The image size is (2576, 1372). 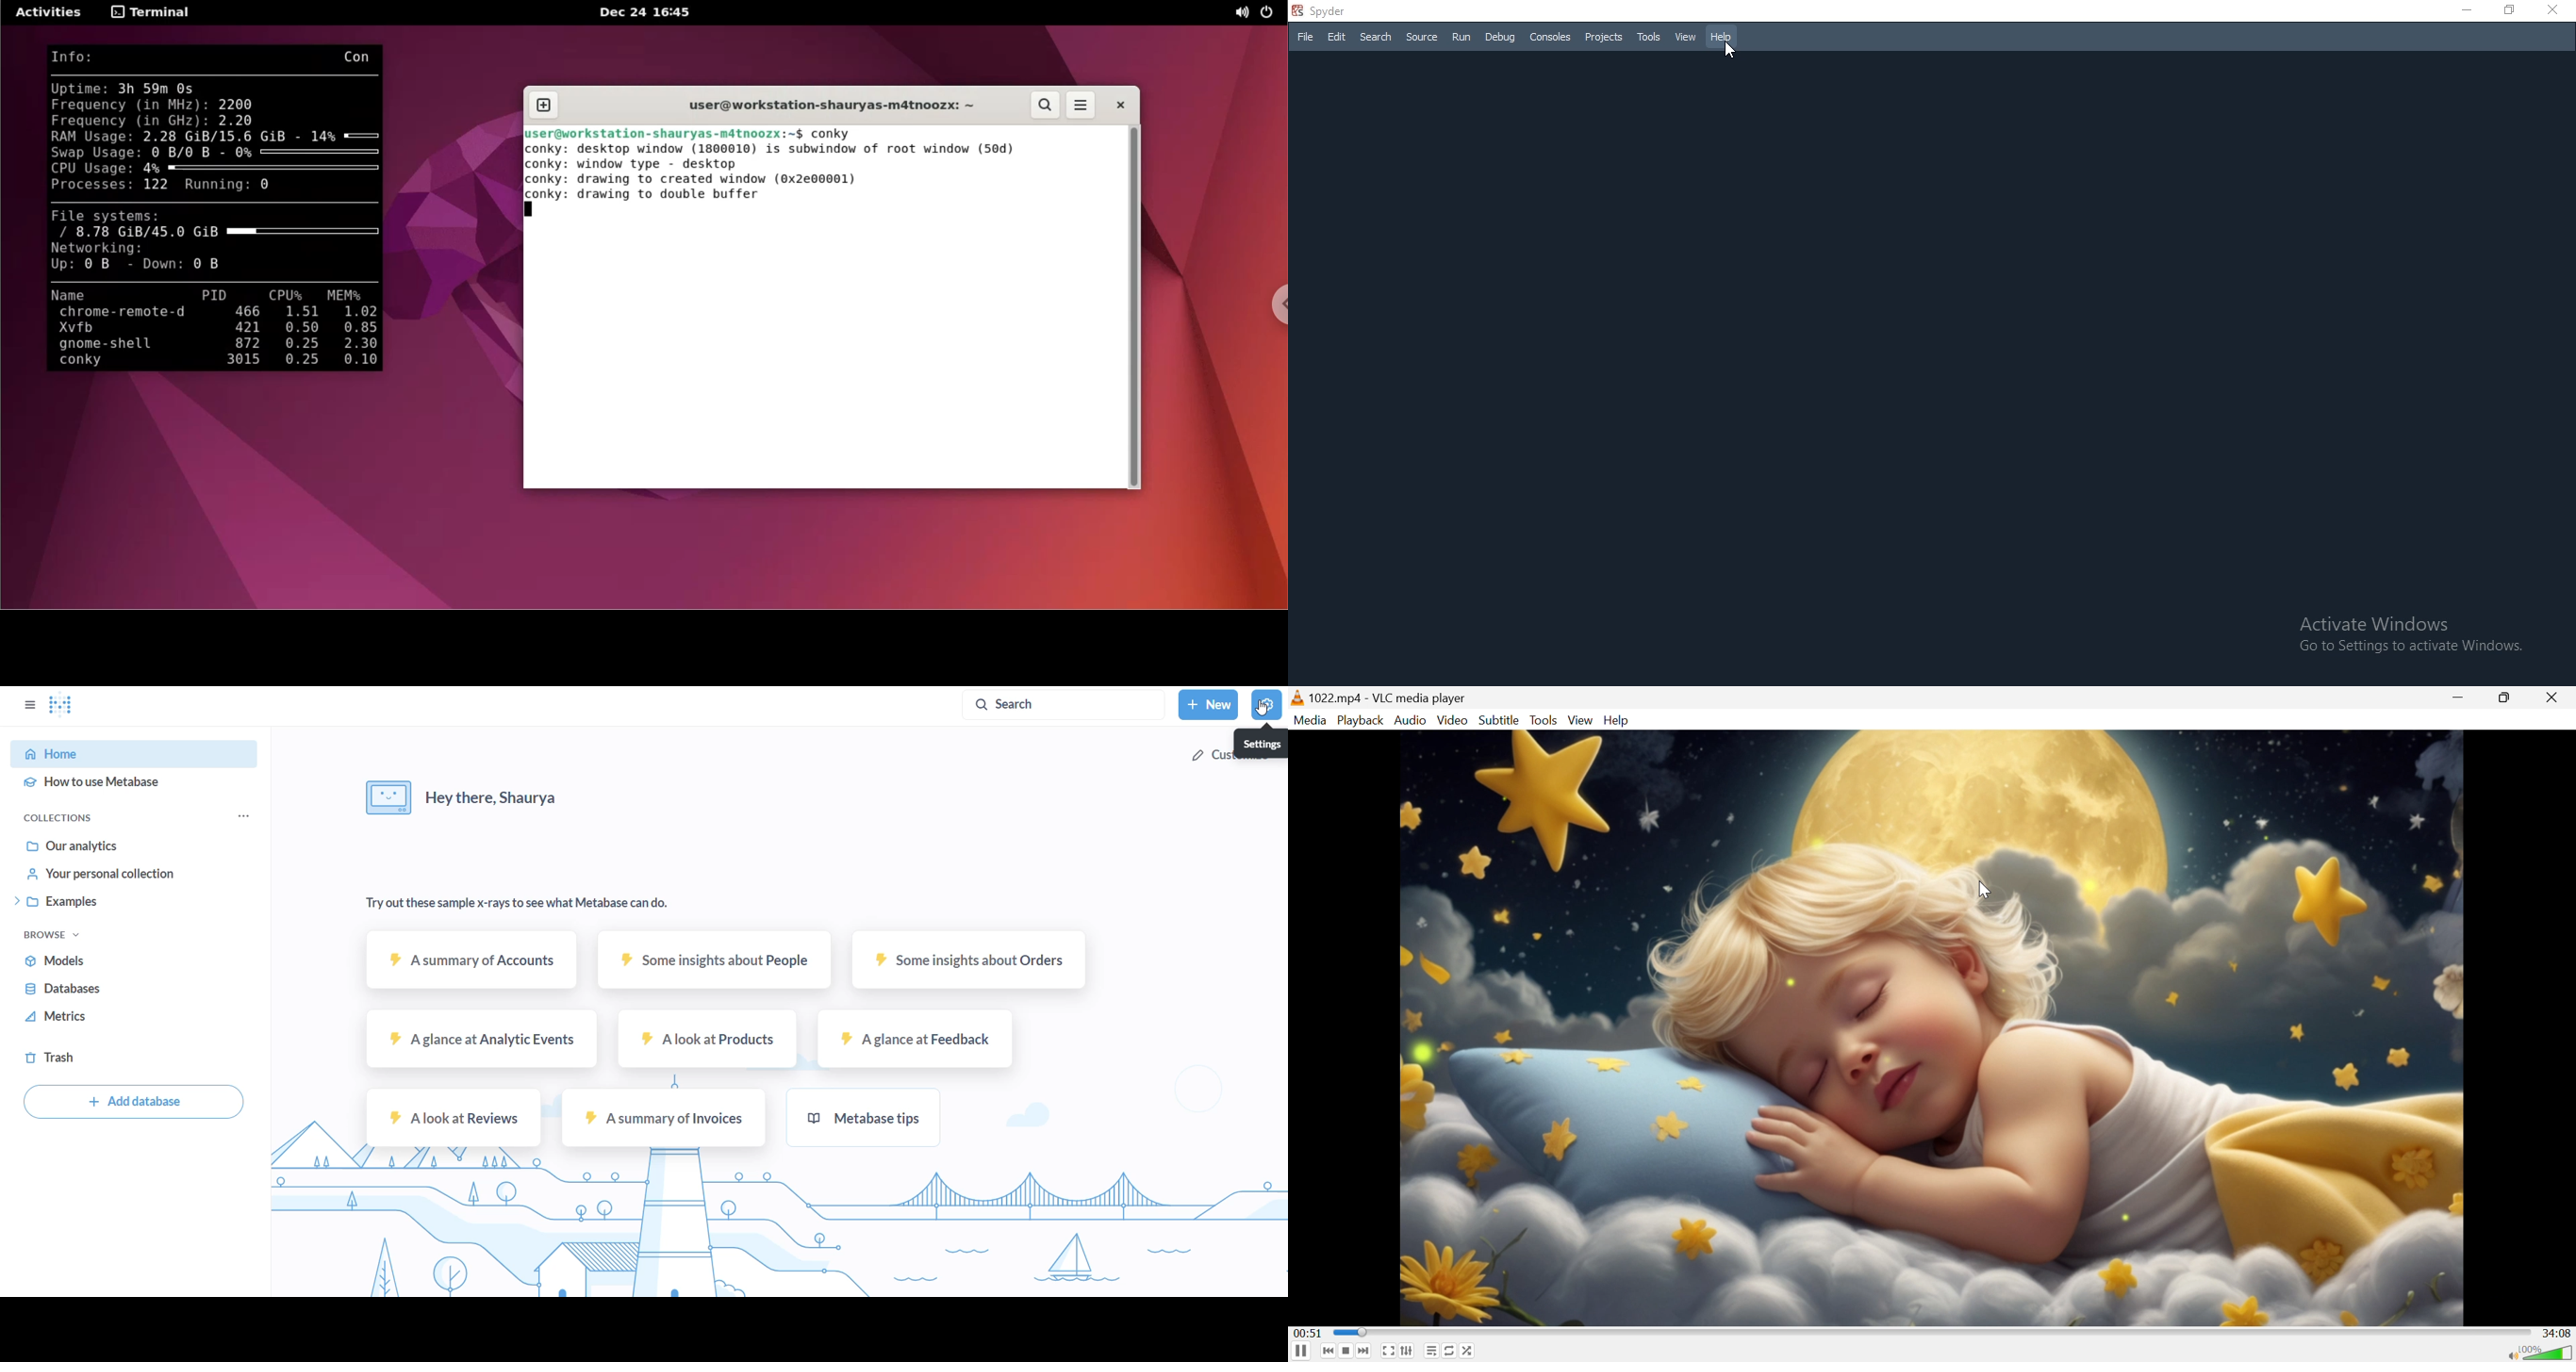 I want to click on Consoles, so click(x=1551, y=37).